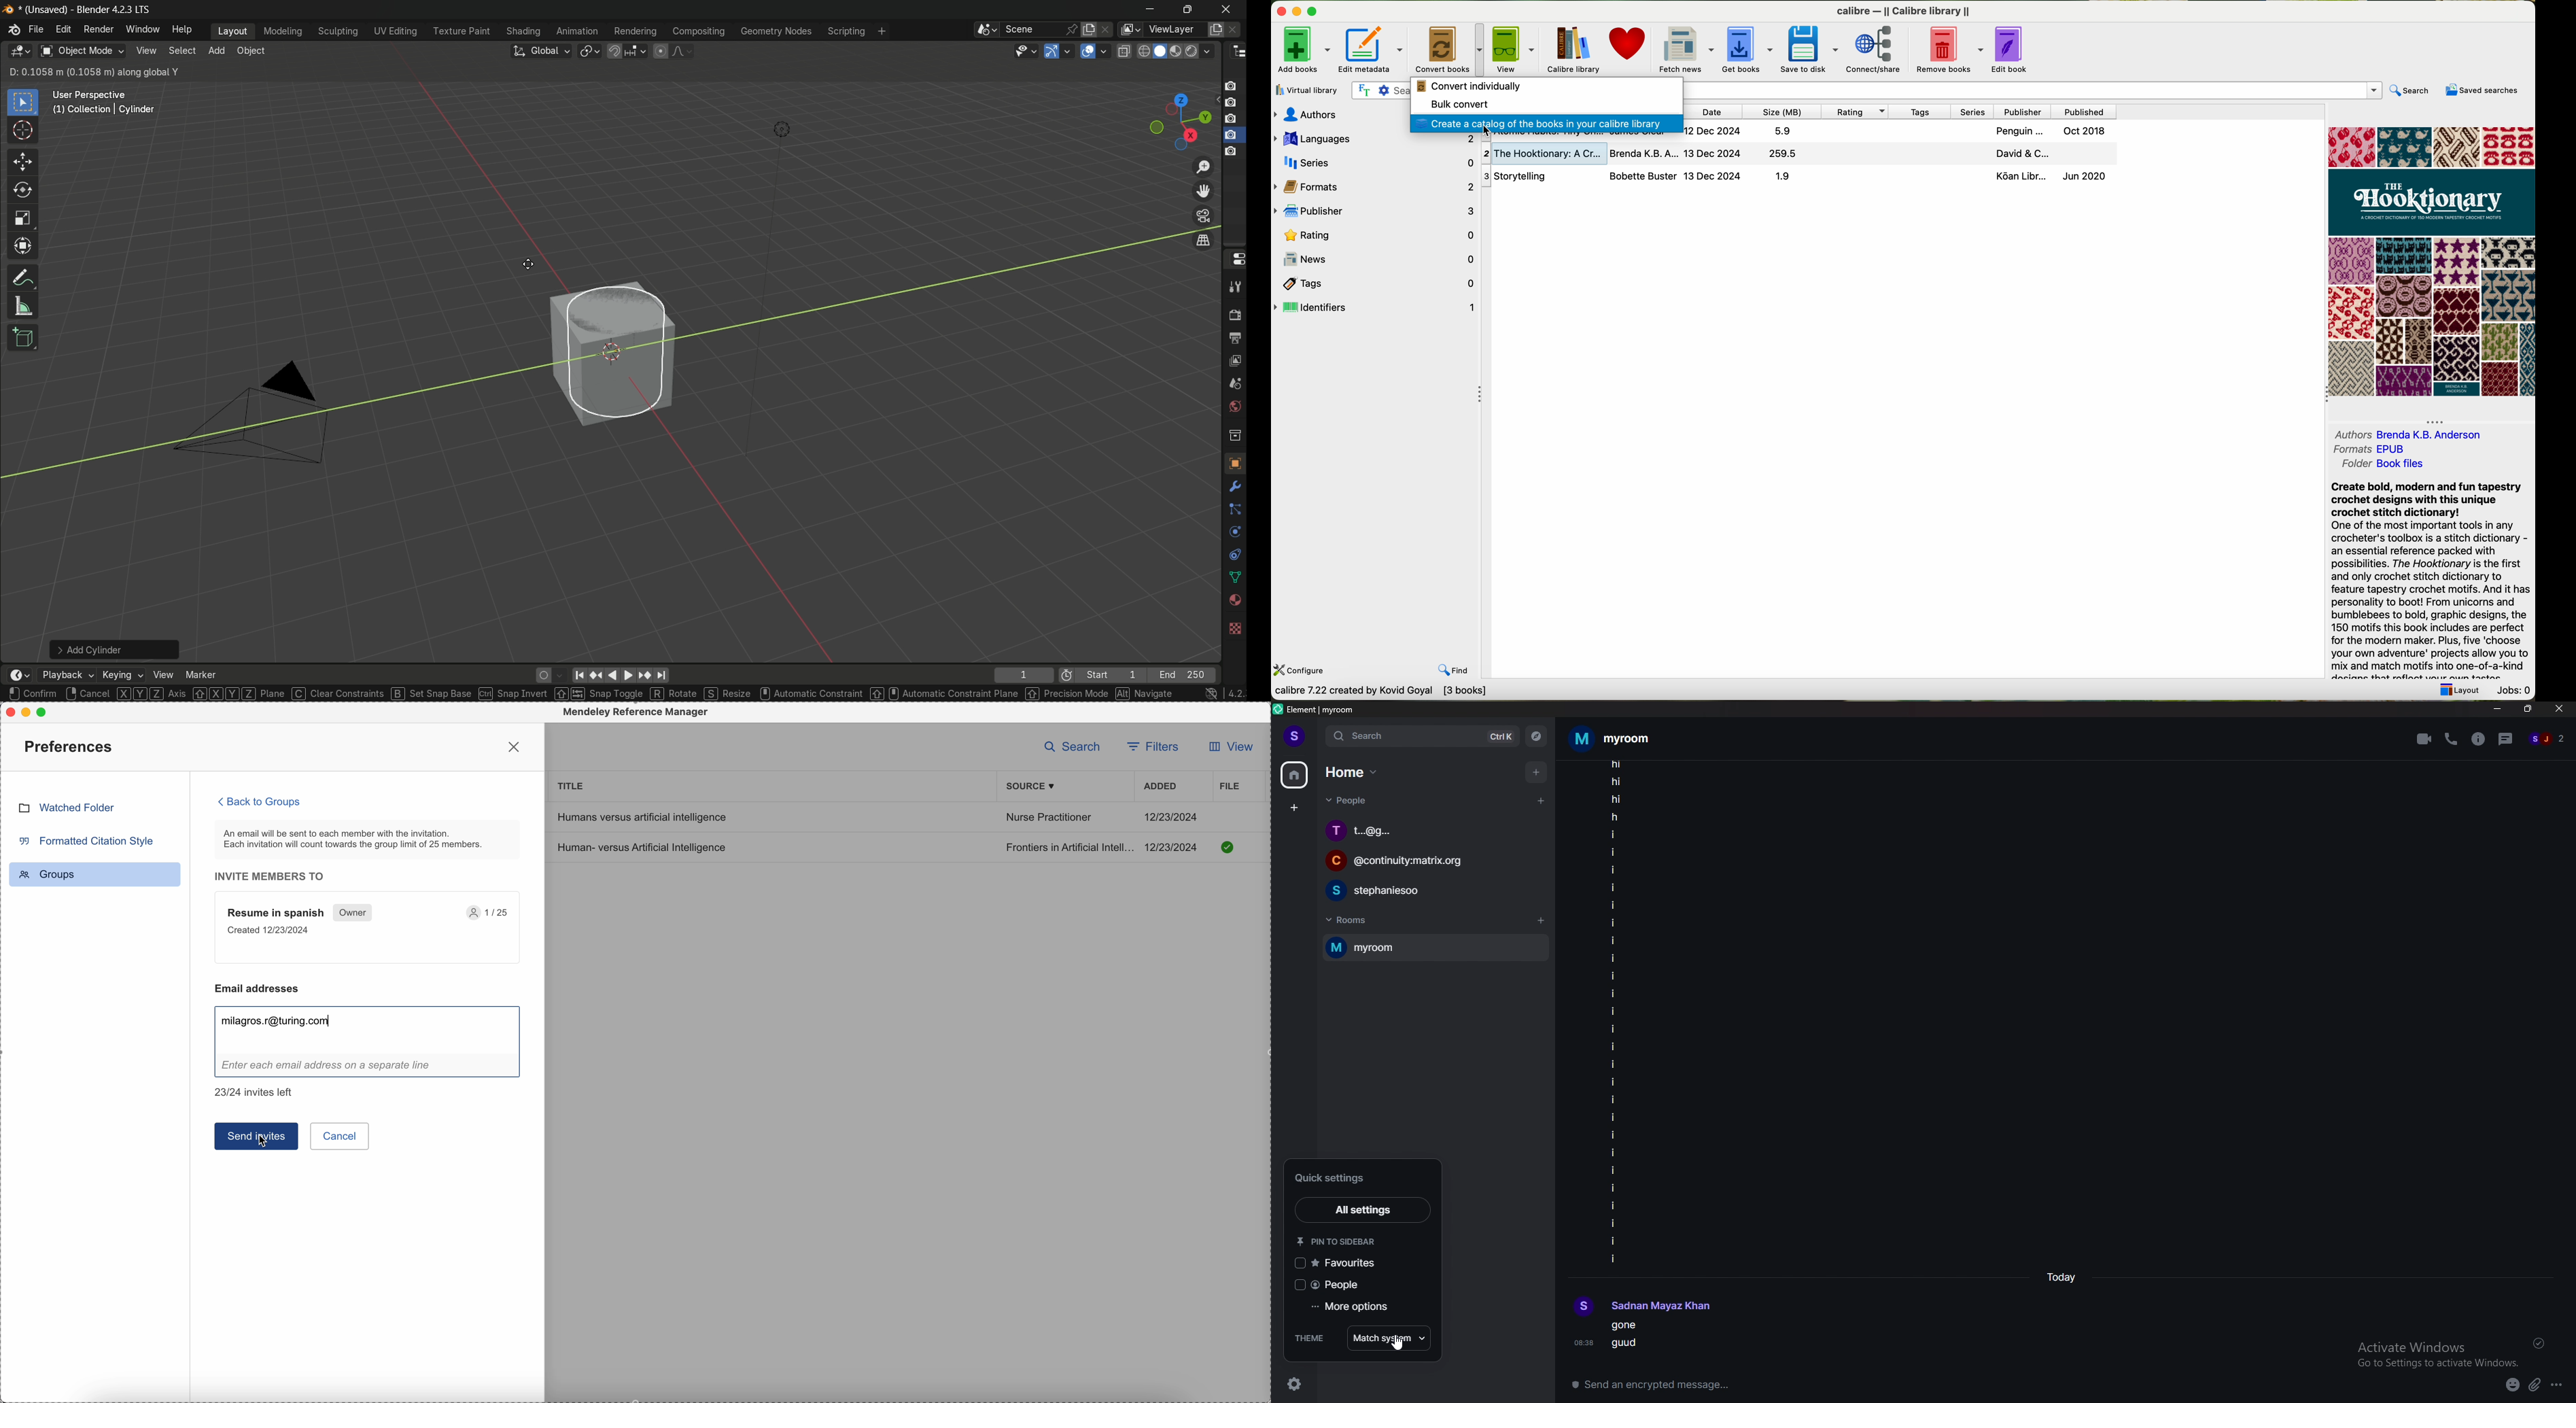  Describe the element at coordinates (1354, 1177) in the screenshot. I see `quick settings` at that location.